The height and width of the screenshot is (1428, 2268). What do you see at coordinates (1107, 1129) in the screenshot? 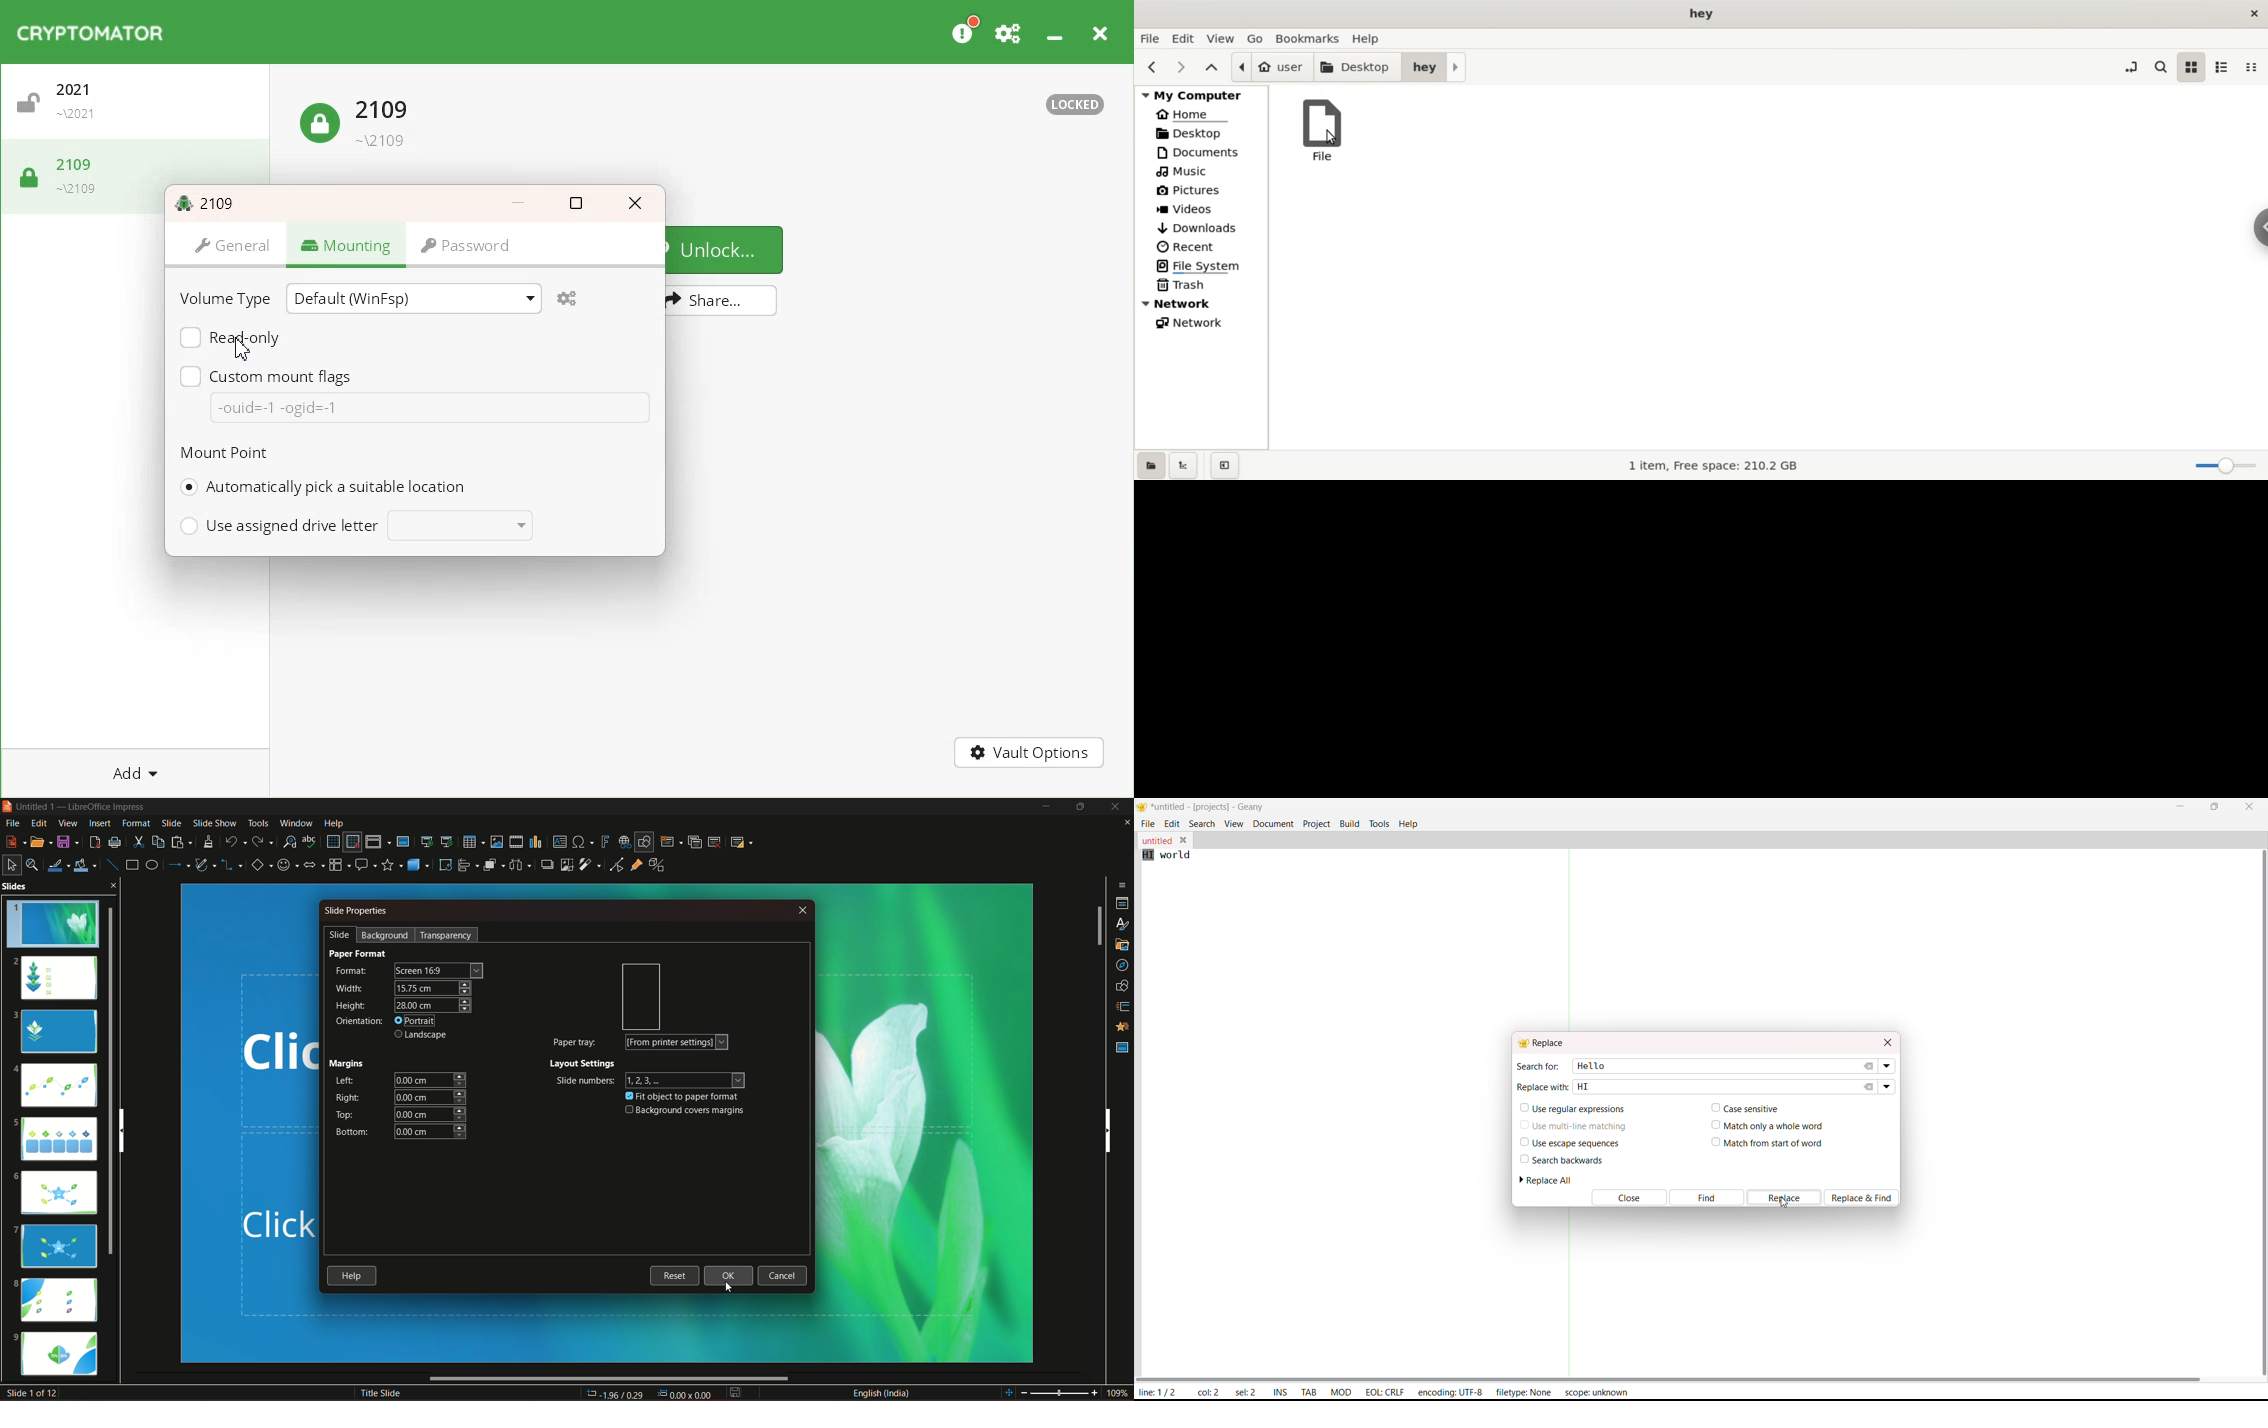
I see `vertical scrollbar` at bounding box center [1107, 1129].